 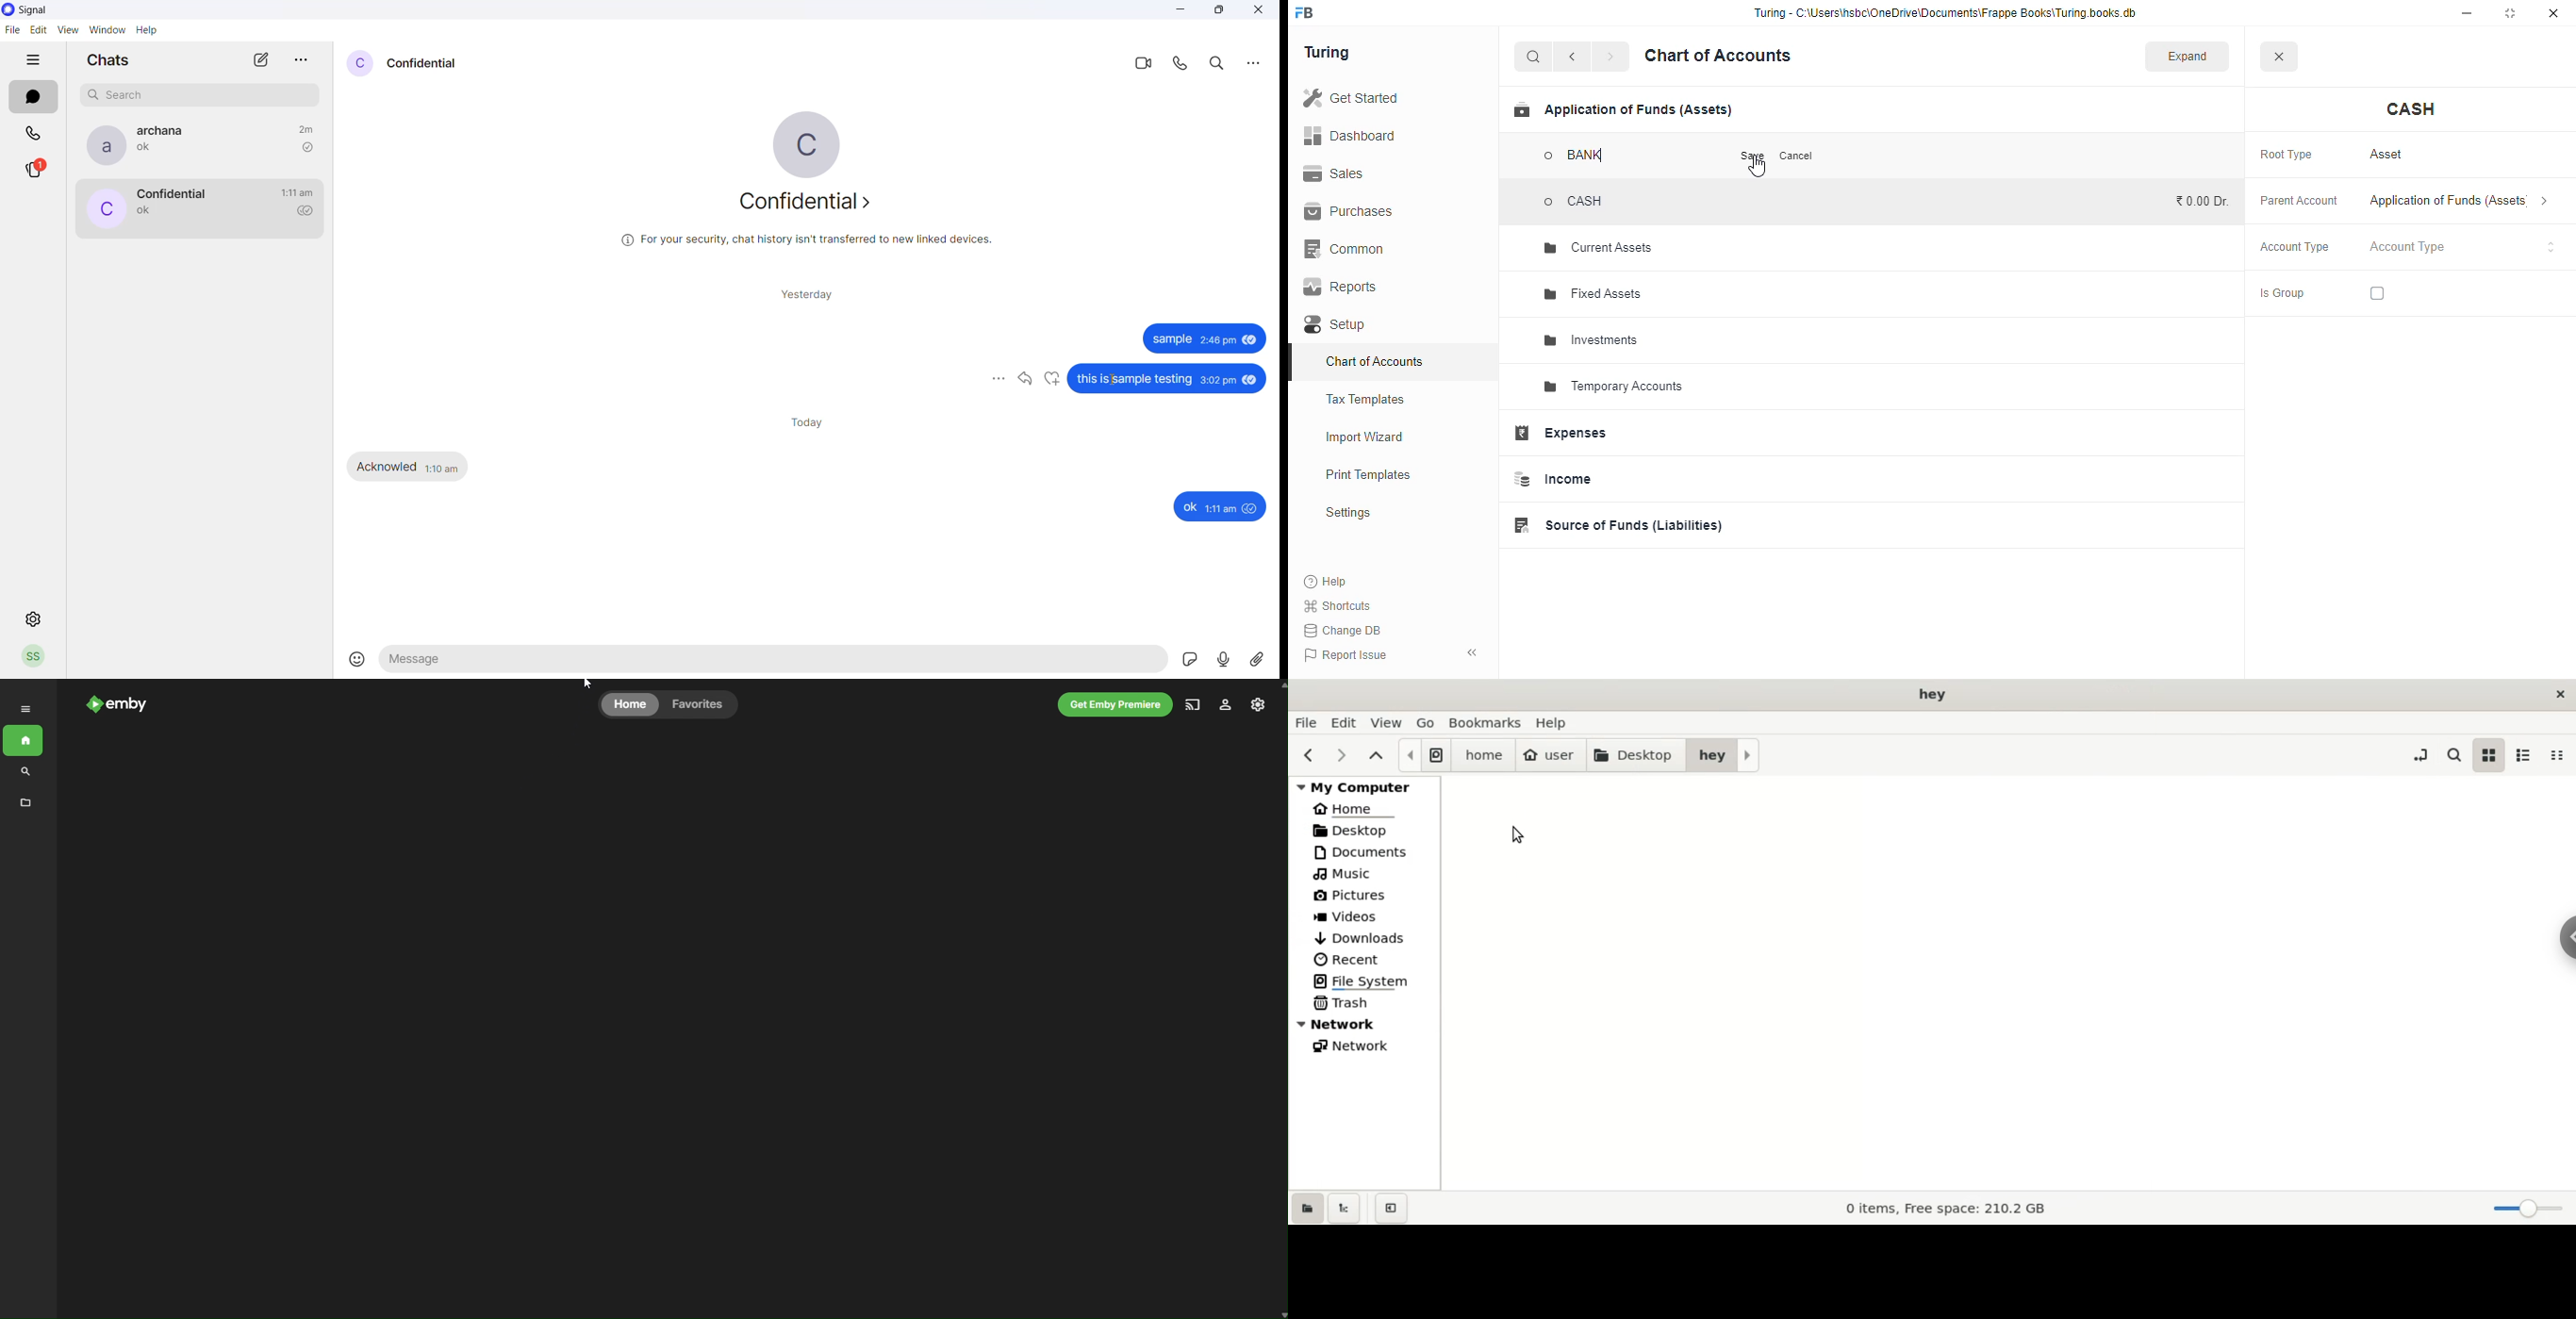 What do you see at coordinates (11, 31) in the screenshot?
I see `file` at bounding box center [11, 31].